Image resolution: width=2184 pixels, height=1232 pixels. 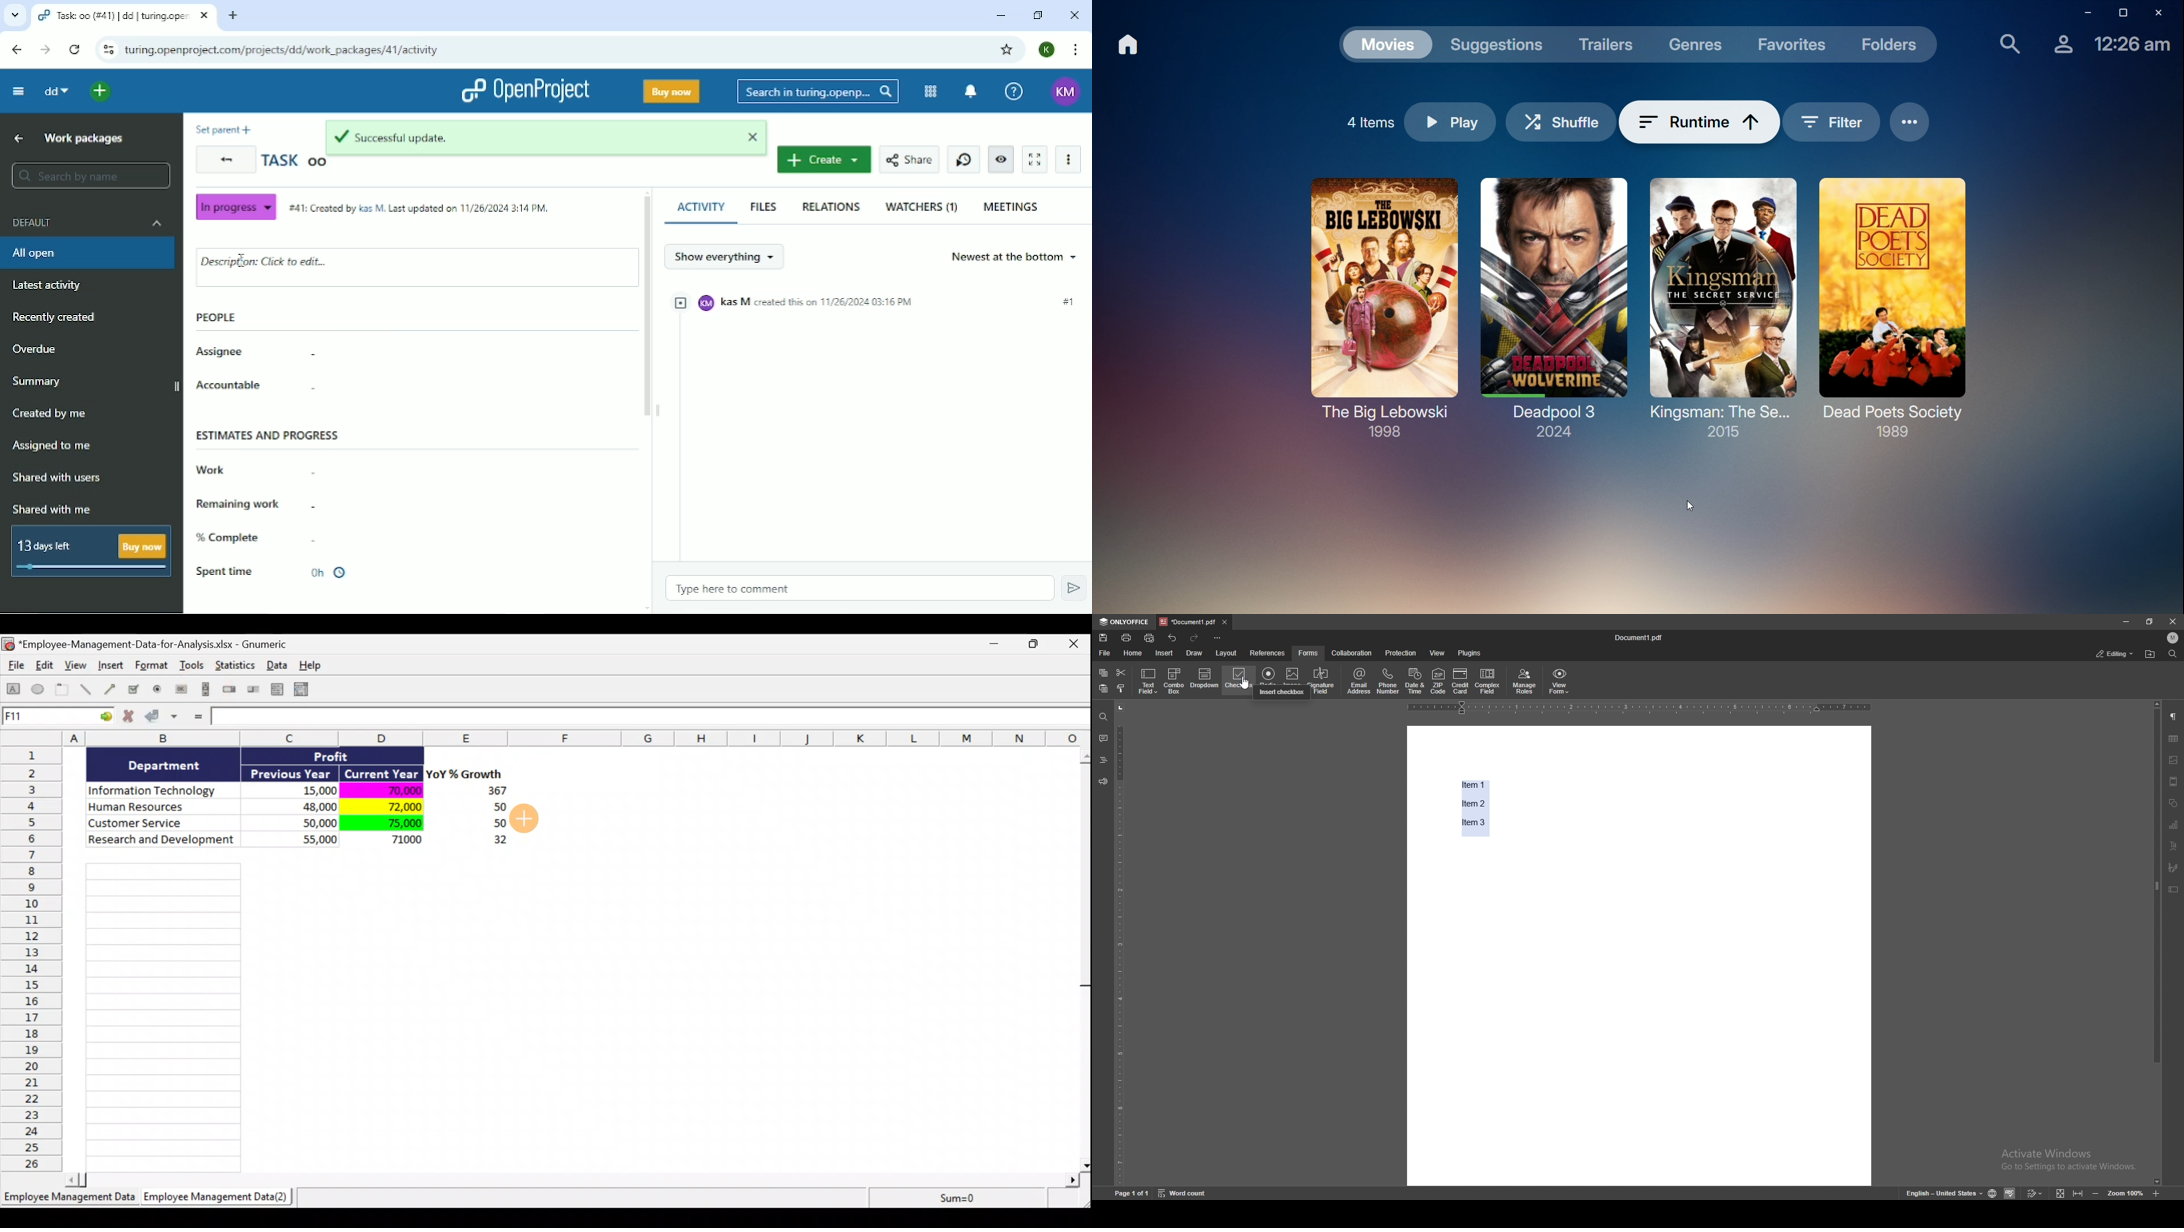 What do you see at coordinates (1225, 623) in the screenshot?
I see `close tab` at bounding box center [1225, 623].